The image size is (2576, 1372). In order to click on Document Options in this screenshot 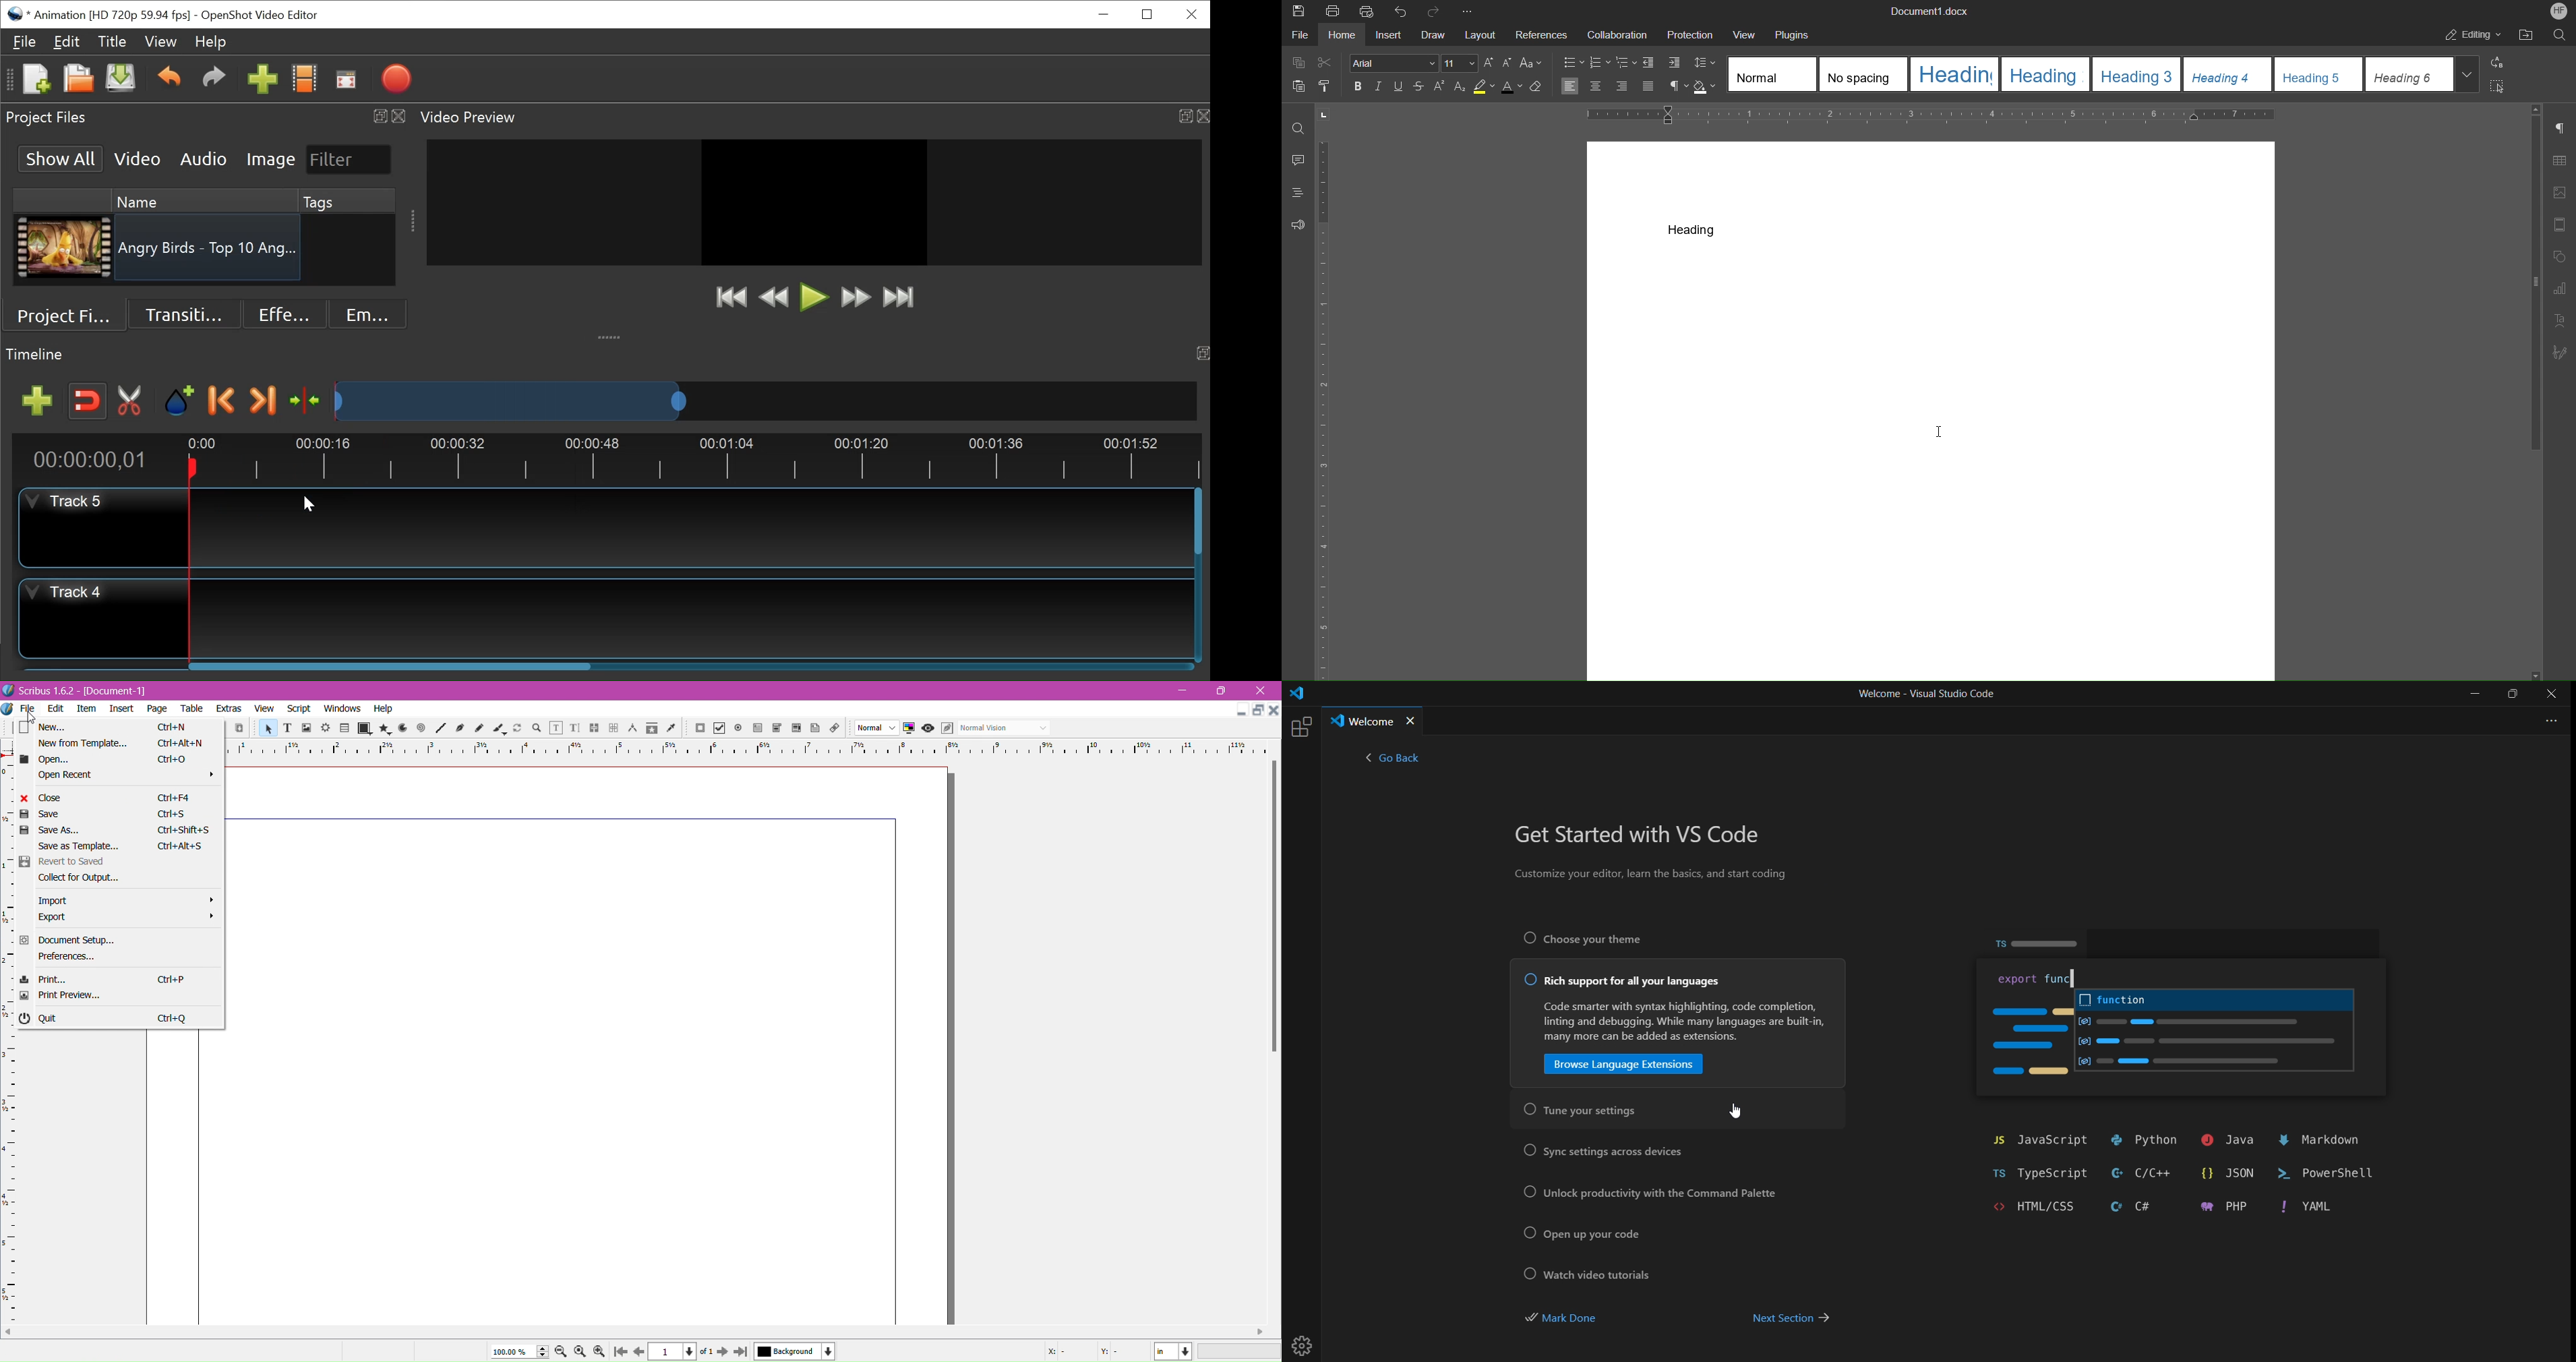, I will do `click(8, 710)`.